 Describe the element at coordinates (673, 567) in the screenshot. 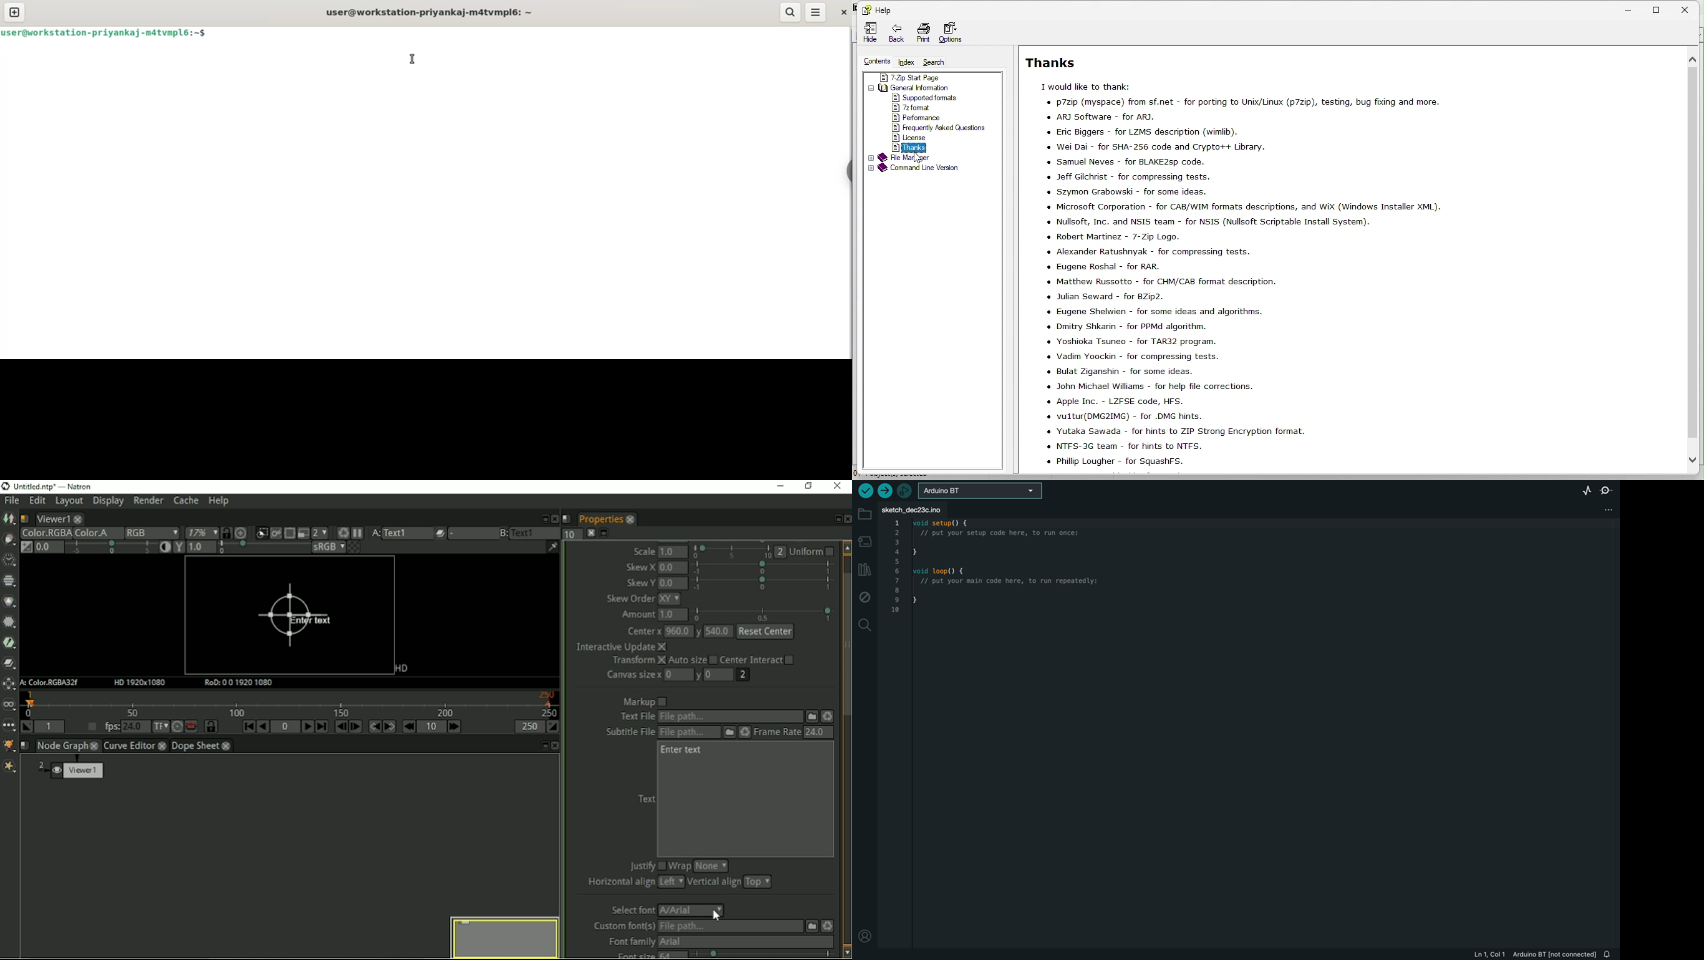

I see `0.0` at that location.